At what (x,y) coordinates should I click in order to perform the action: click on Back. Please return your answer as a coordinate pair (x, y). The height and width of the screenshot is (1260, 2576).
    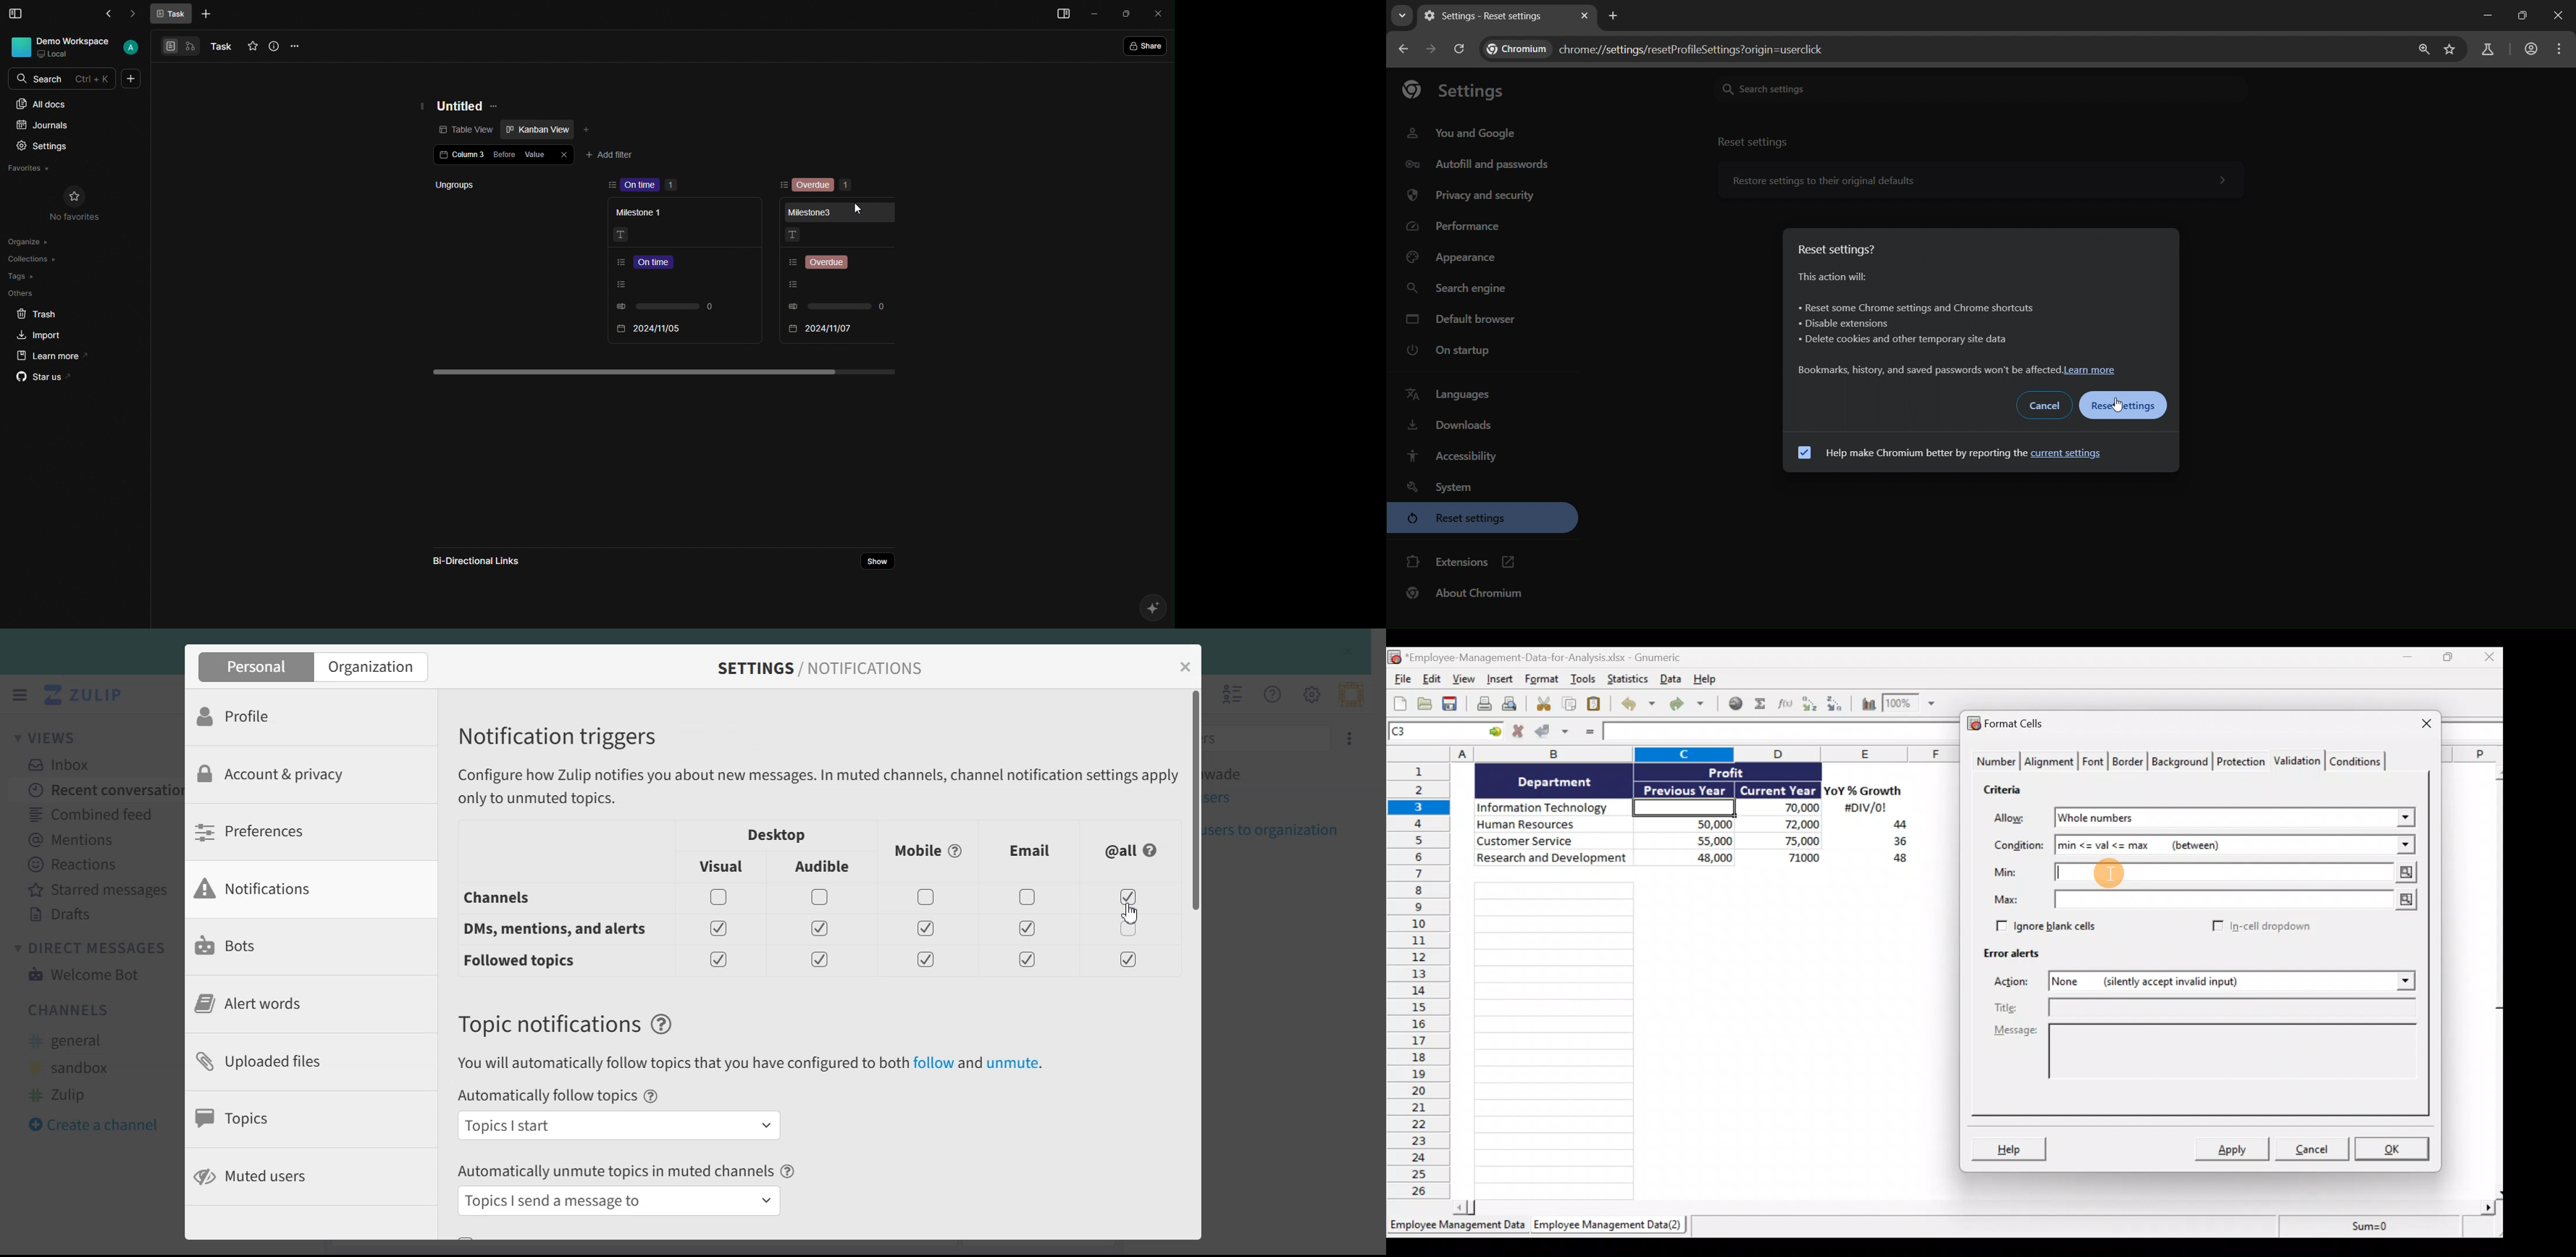
    Looking at the image, I should click on (112, 13).